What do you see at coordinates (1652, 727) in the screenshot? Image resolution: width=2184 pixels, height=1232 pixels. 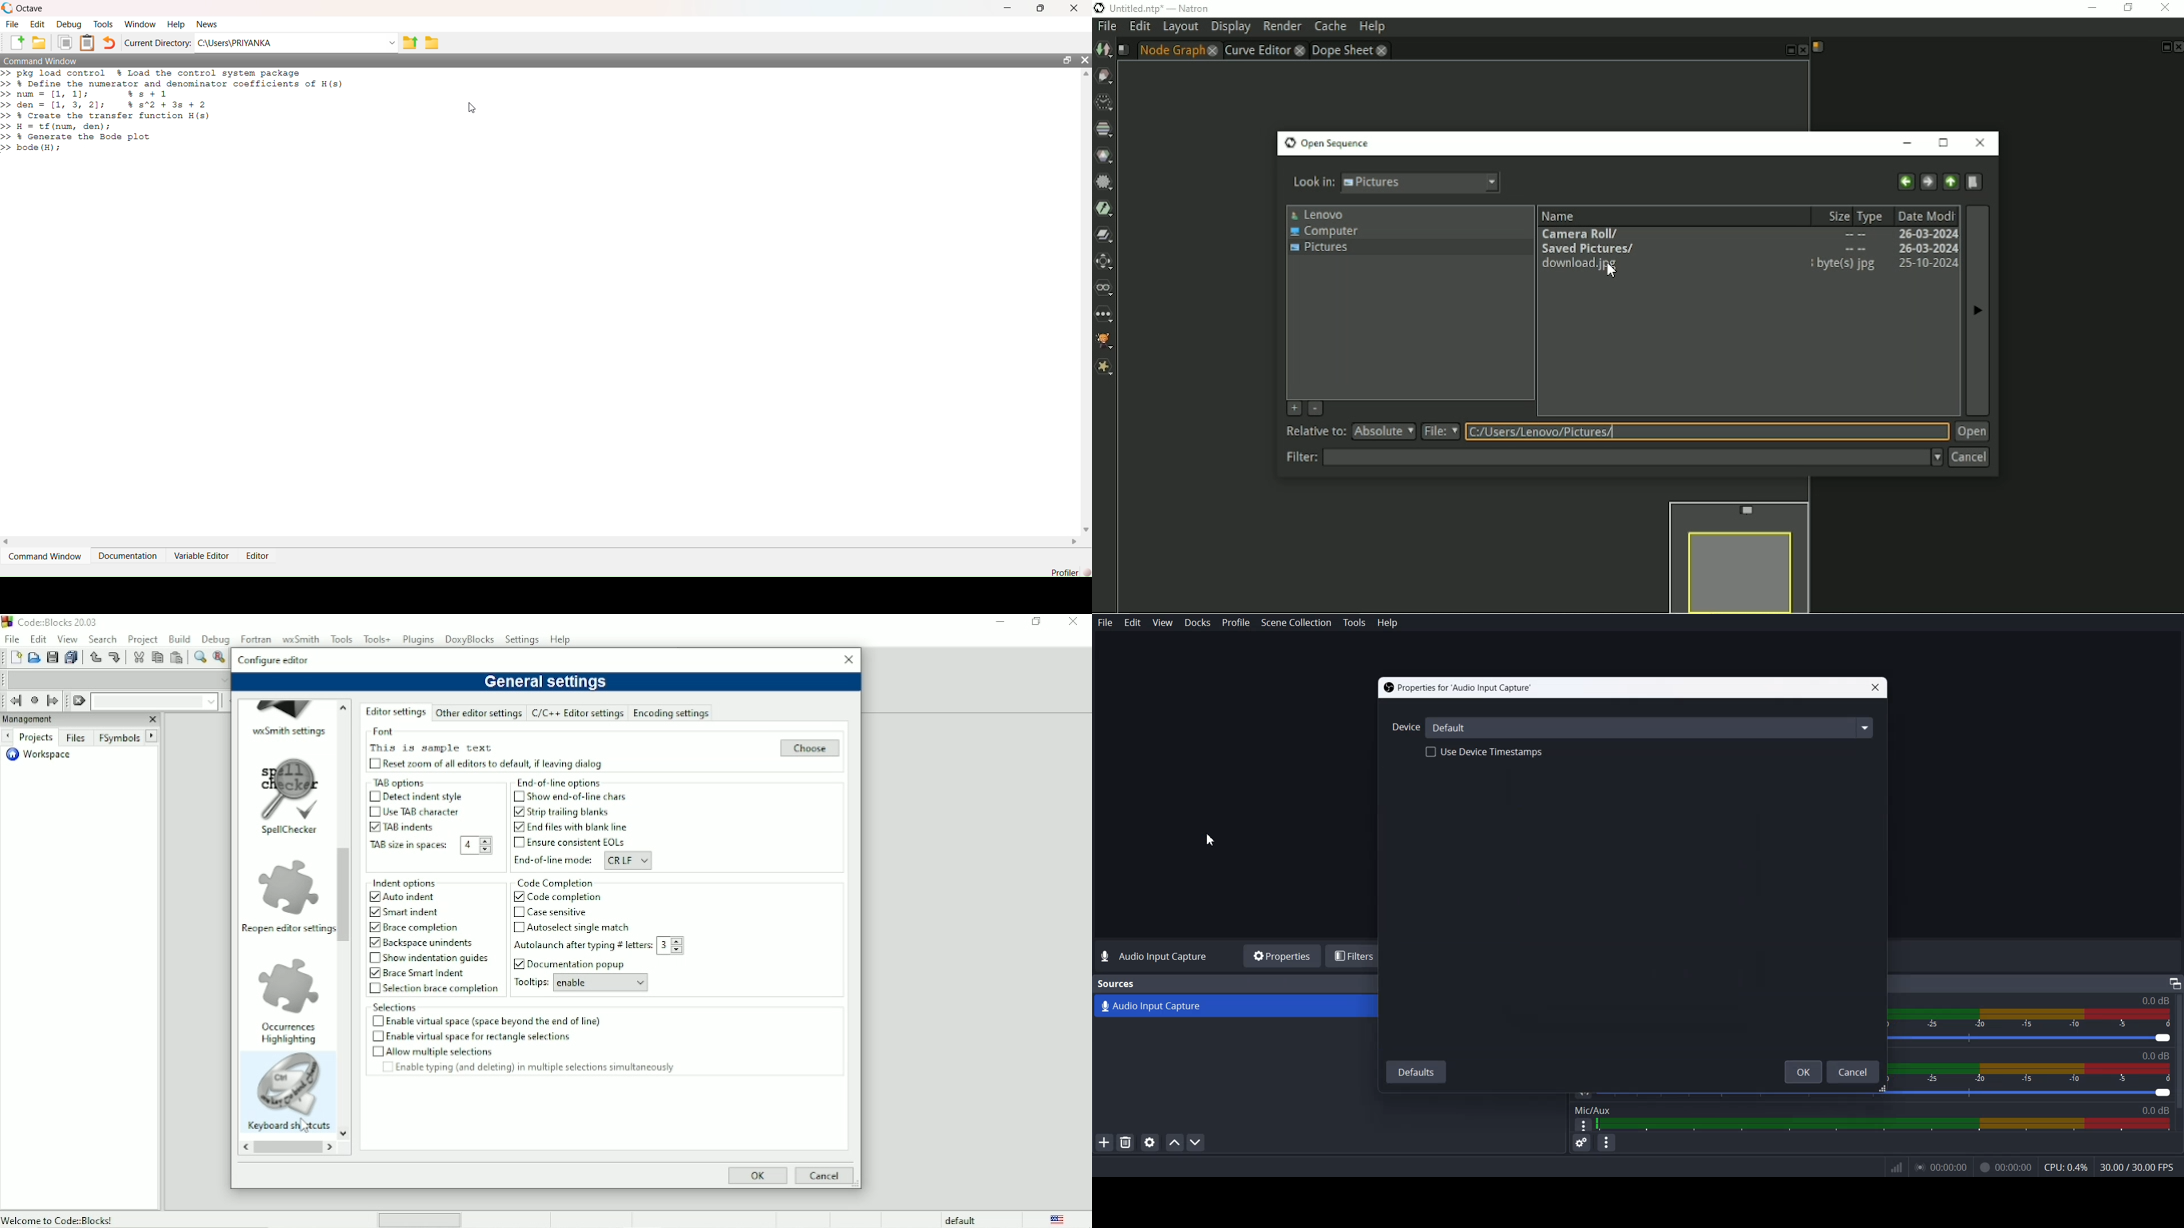 I see `Default` at bounding box center [1652, 727].